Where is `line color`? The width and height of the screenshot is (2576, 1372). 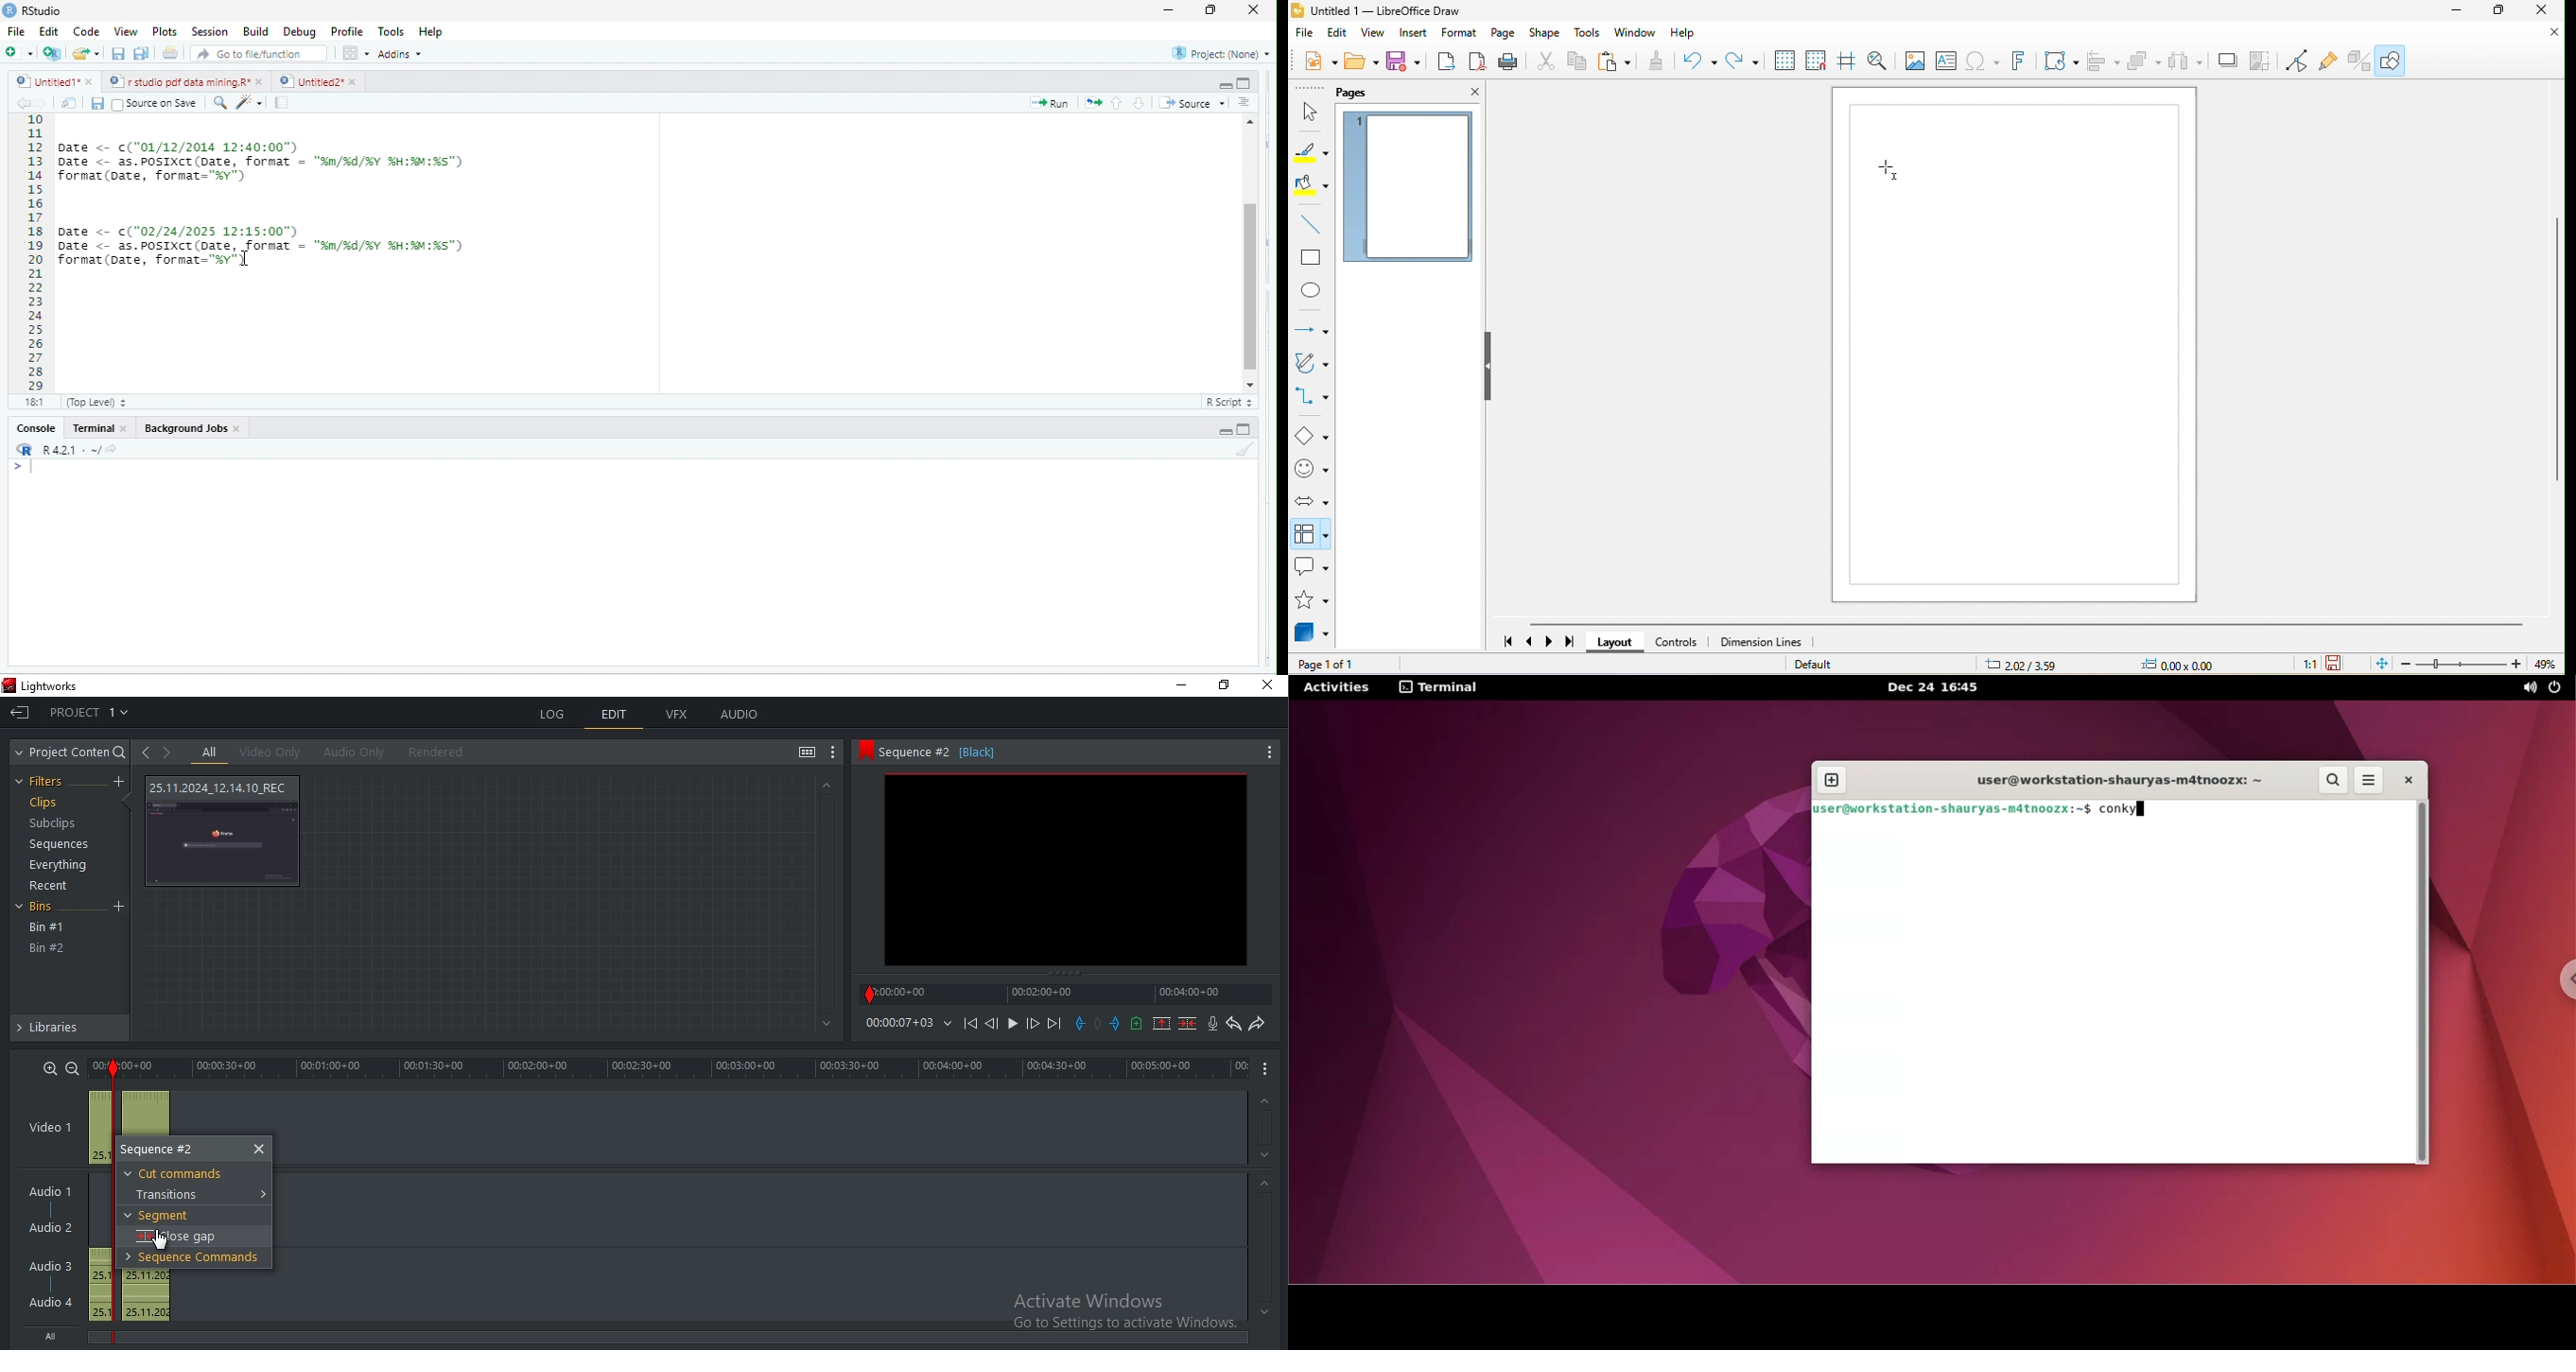 line color is located at coordinates (1310, 150).